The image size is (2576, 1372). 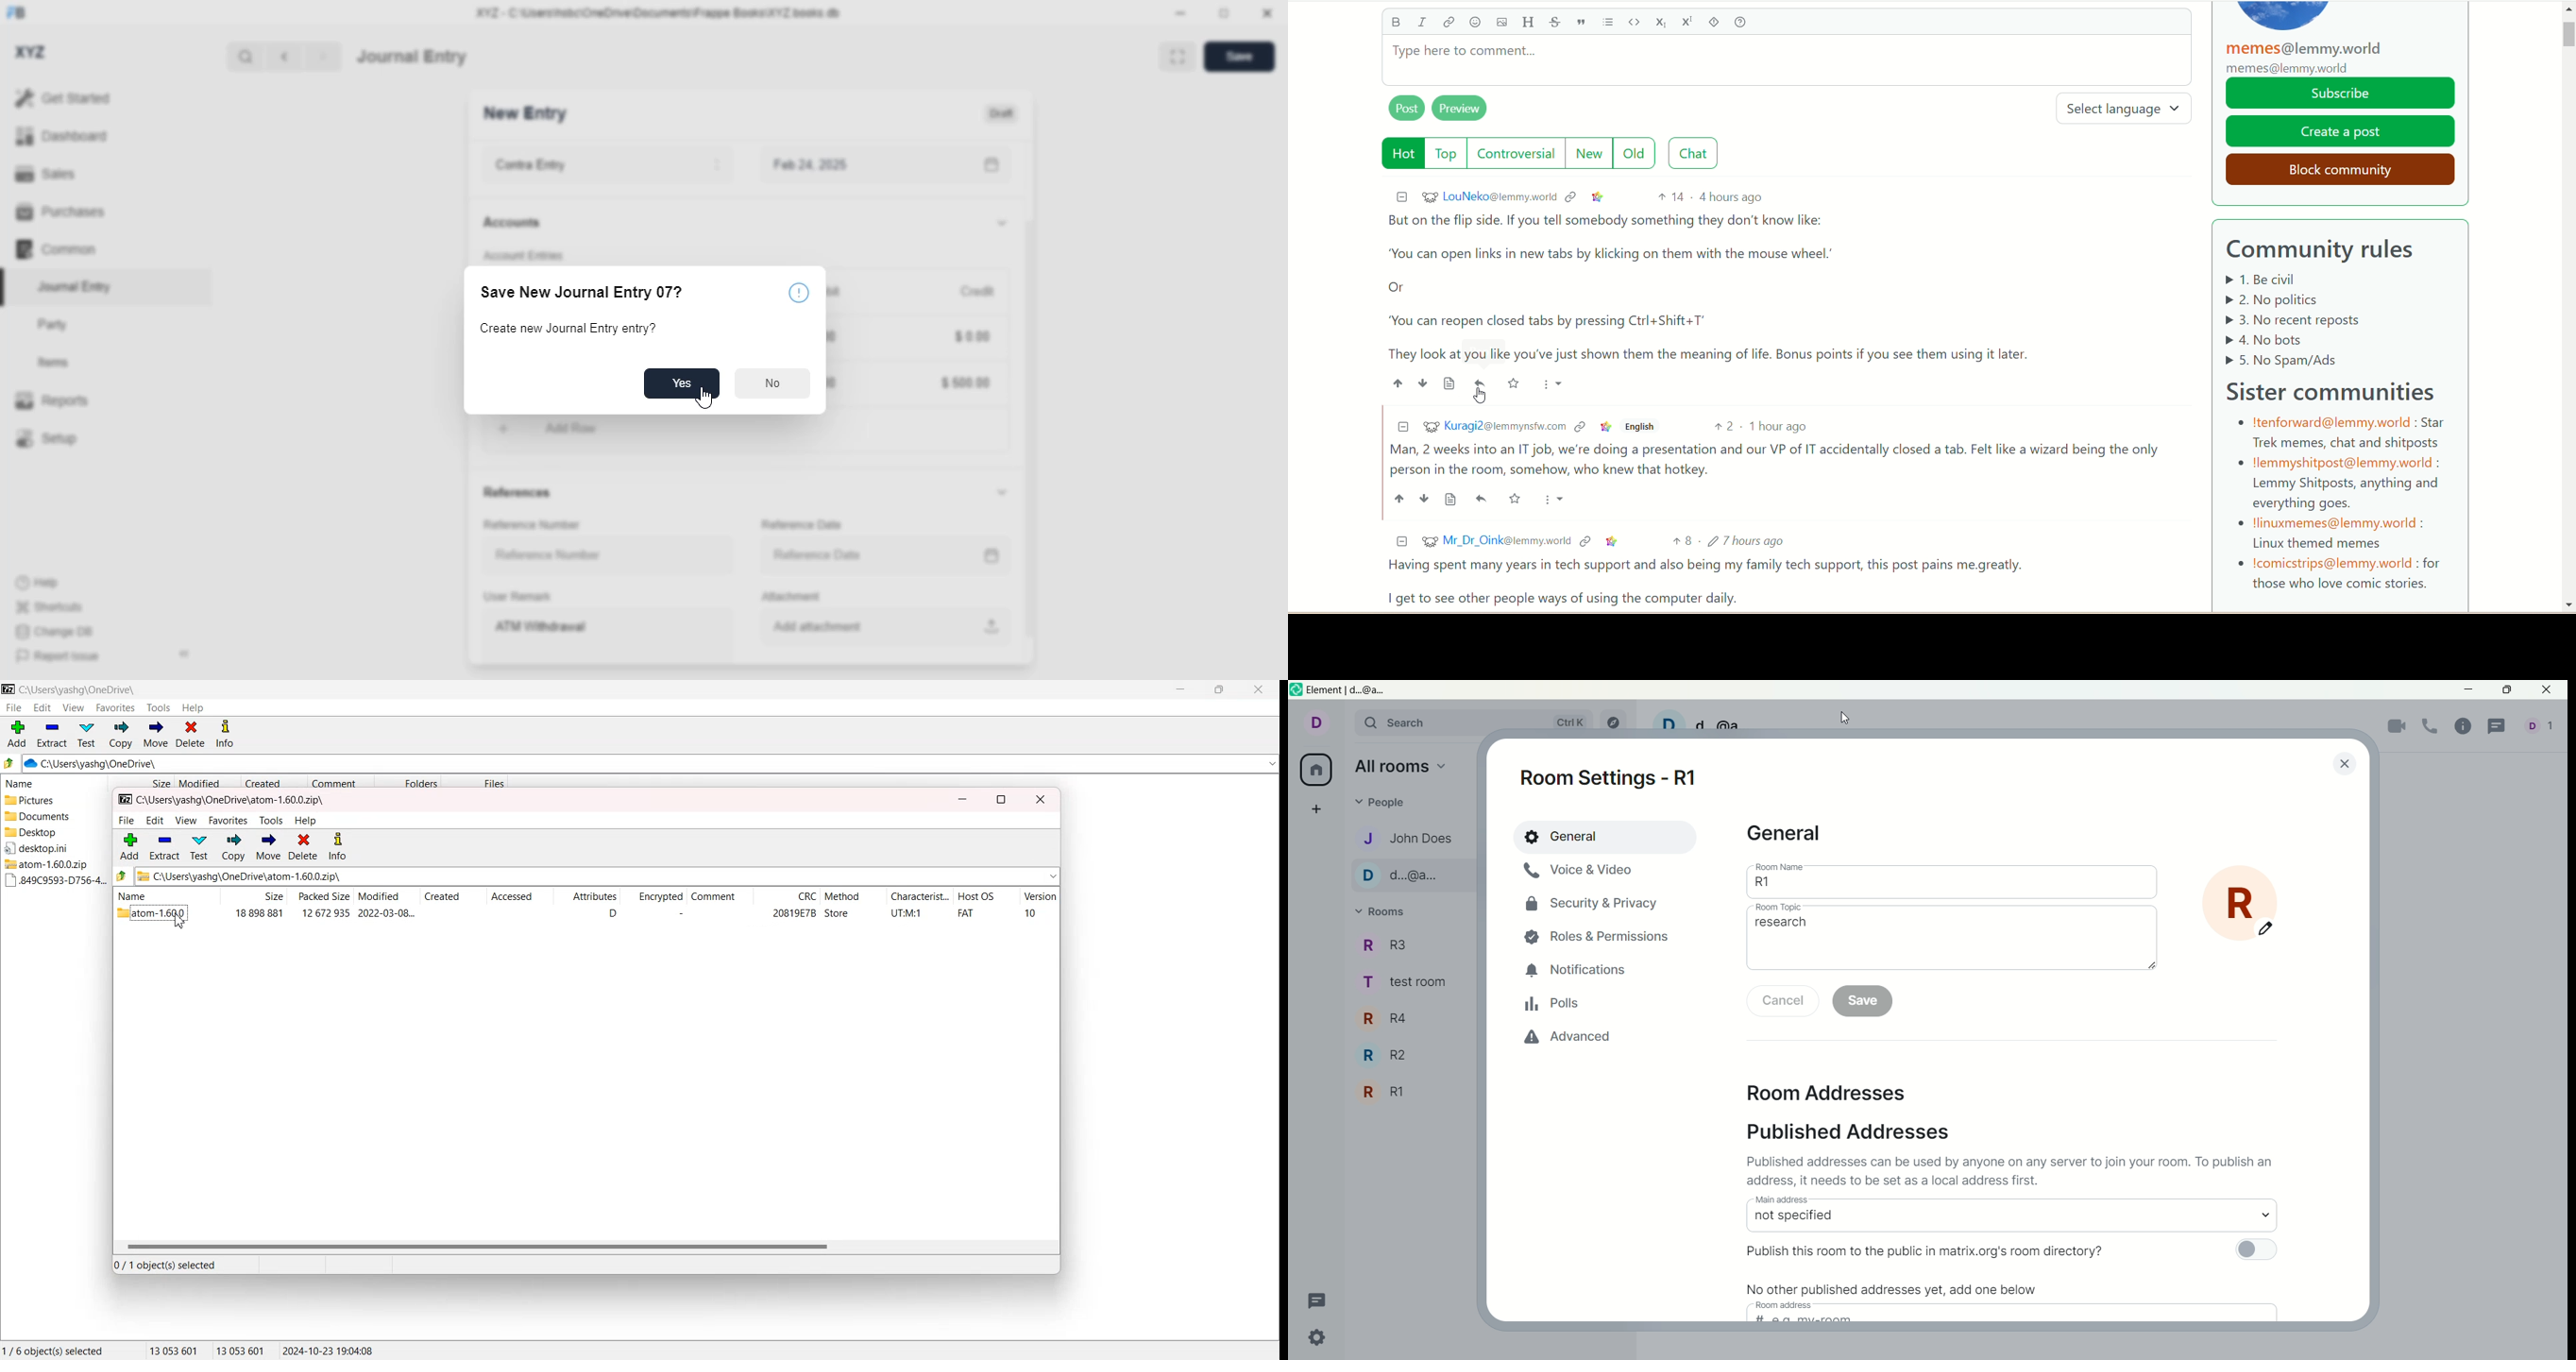 What do you see at coordinates (407, 781) in the screenshot?
I see `Folders` at bounding box center [407, 781].